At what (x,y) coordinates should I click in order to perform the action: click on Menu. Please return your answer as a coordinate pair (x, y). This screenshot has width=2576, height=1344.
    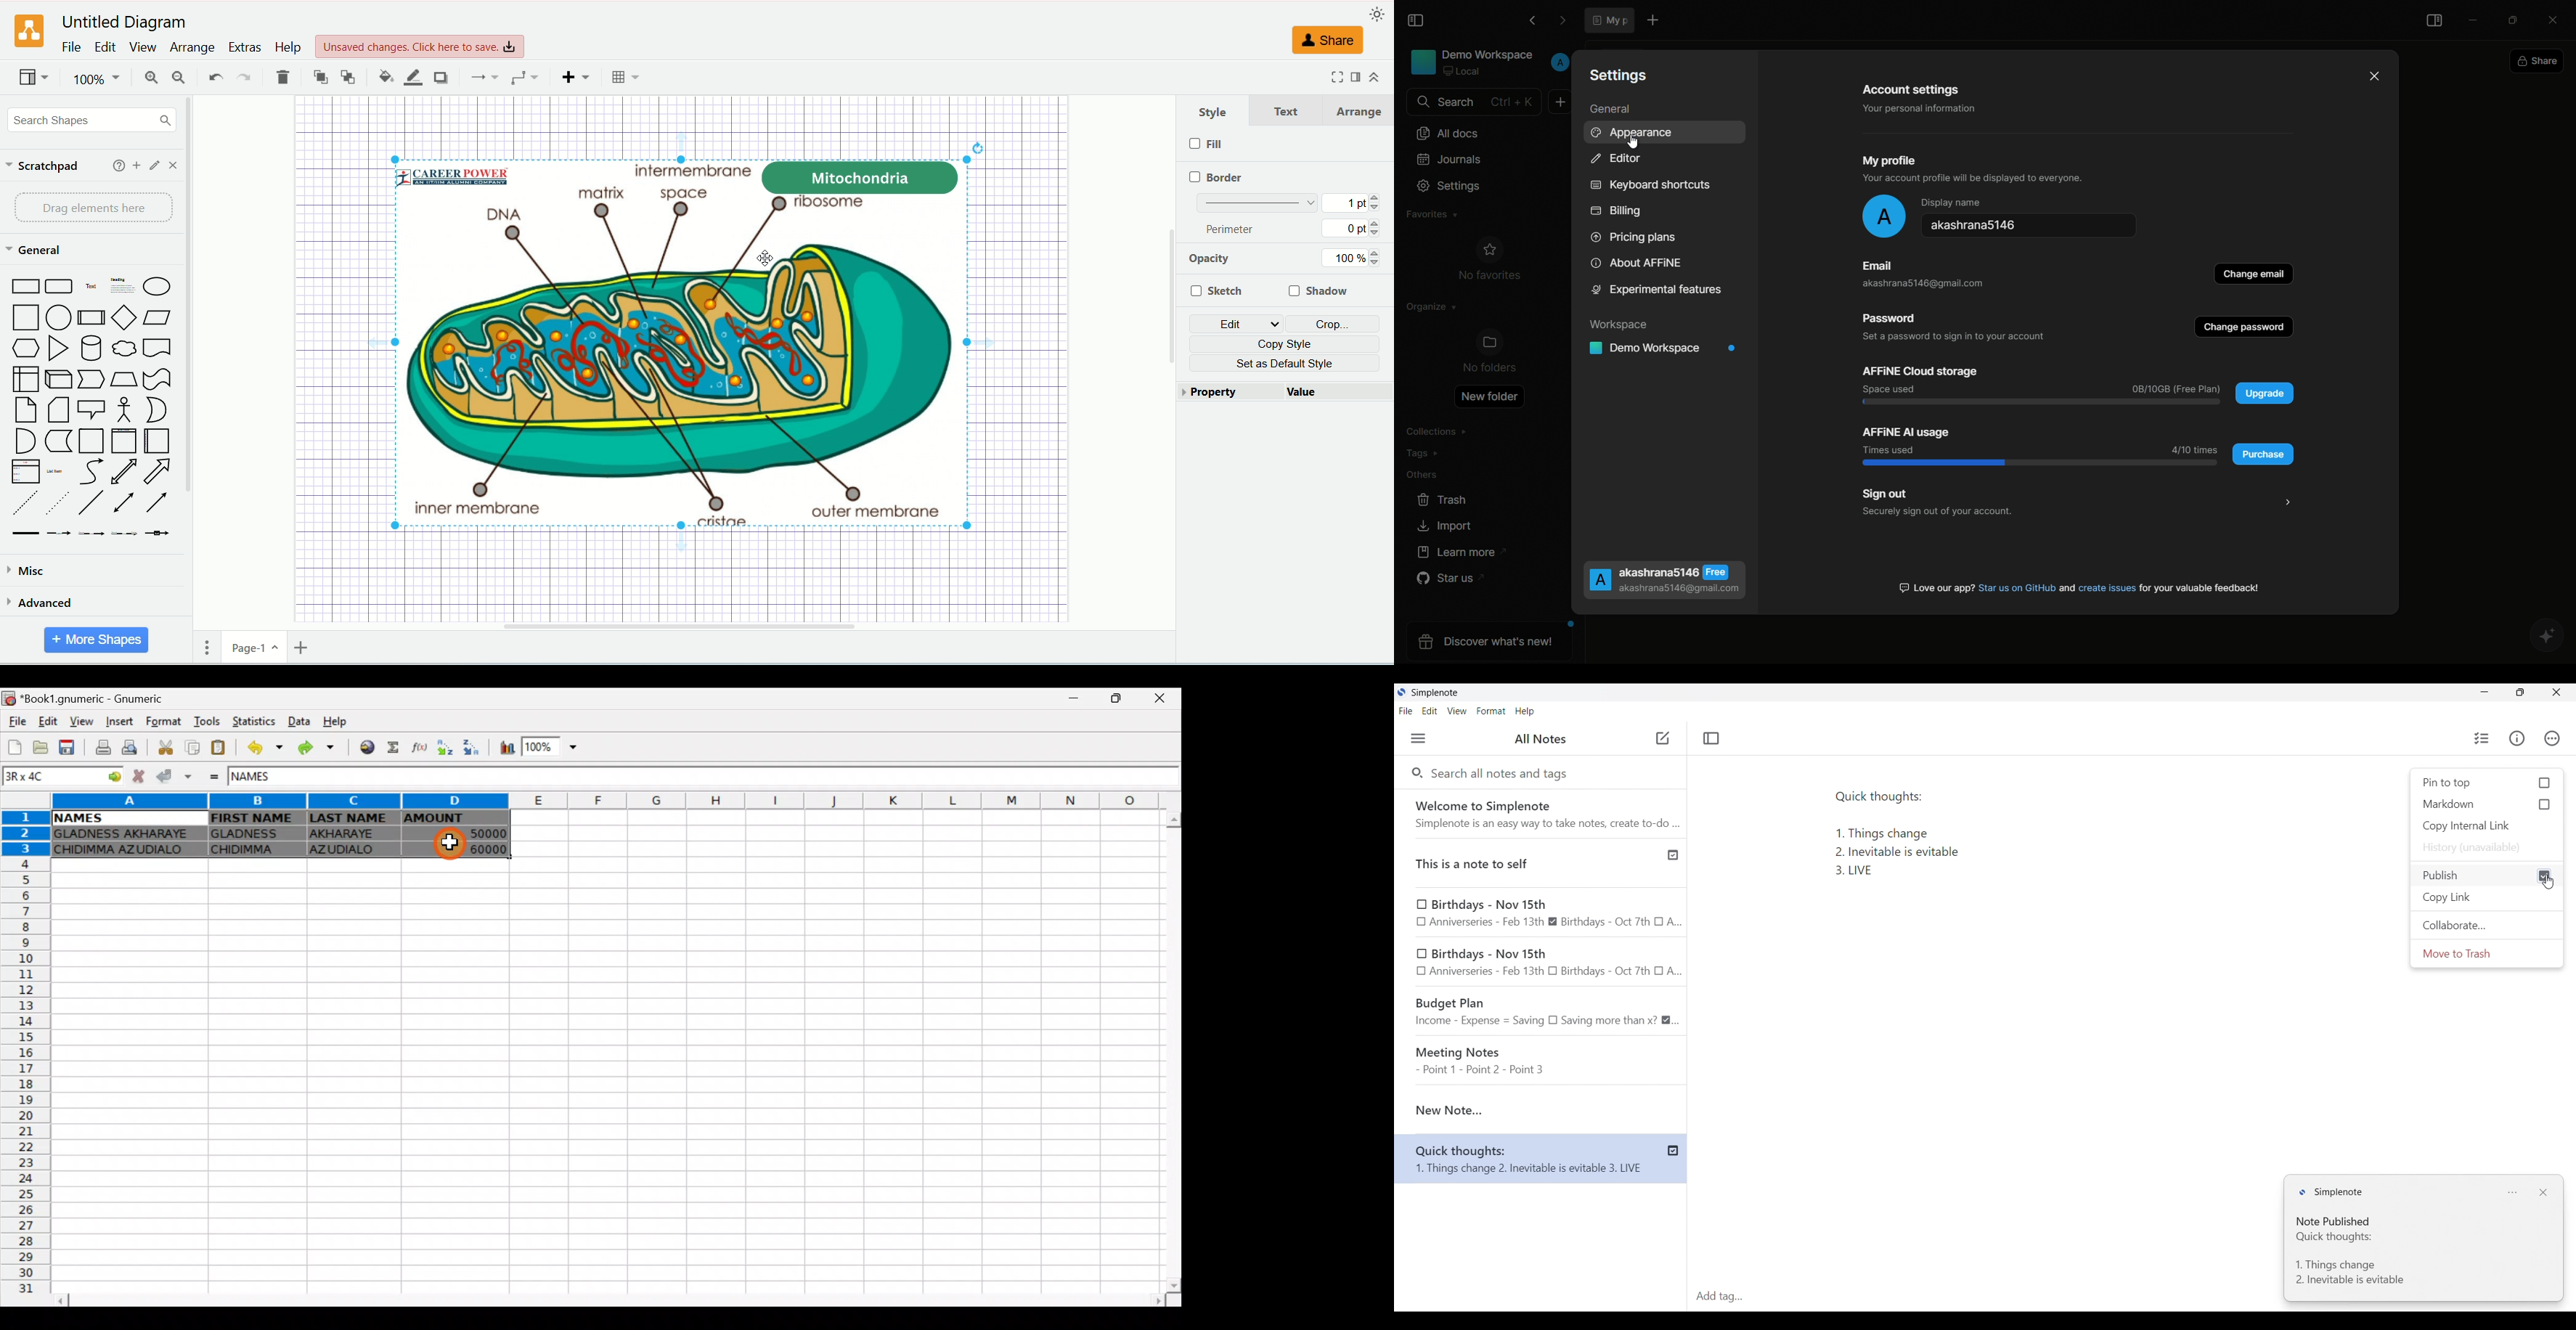
    Looking at the image, I should click on (1419, 738).